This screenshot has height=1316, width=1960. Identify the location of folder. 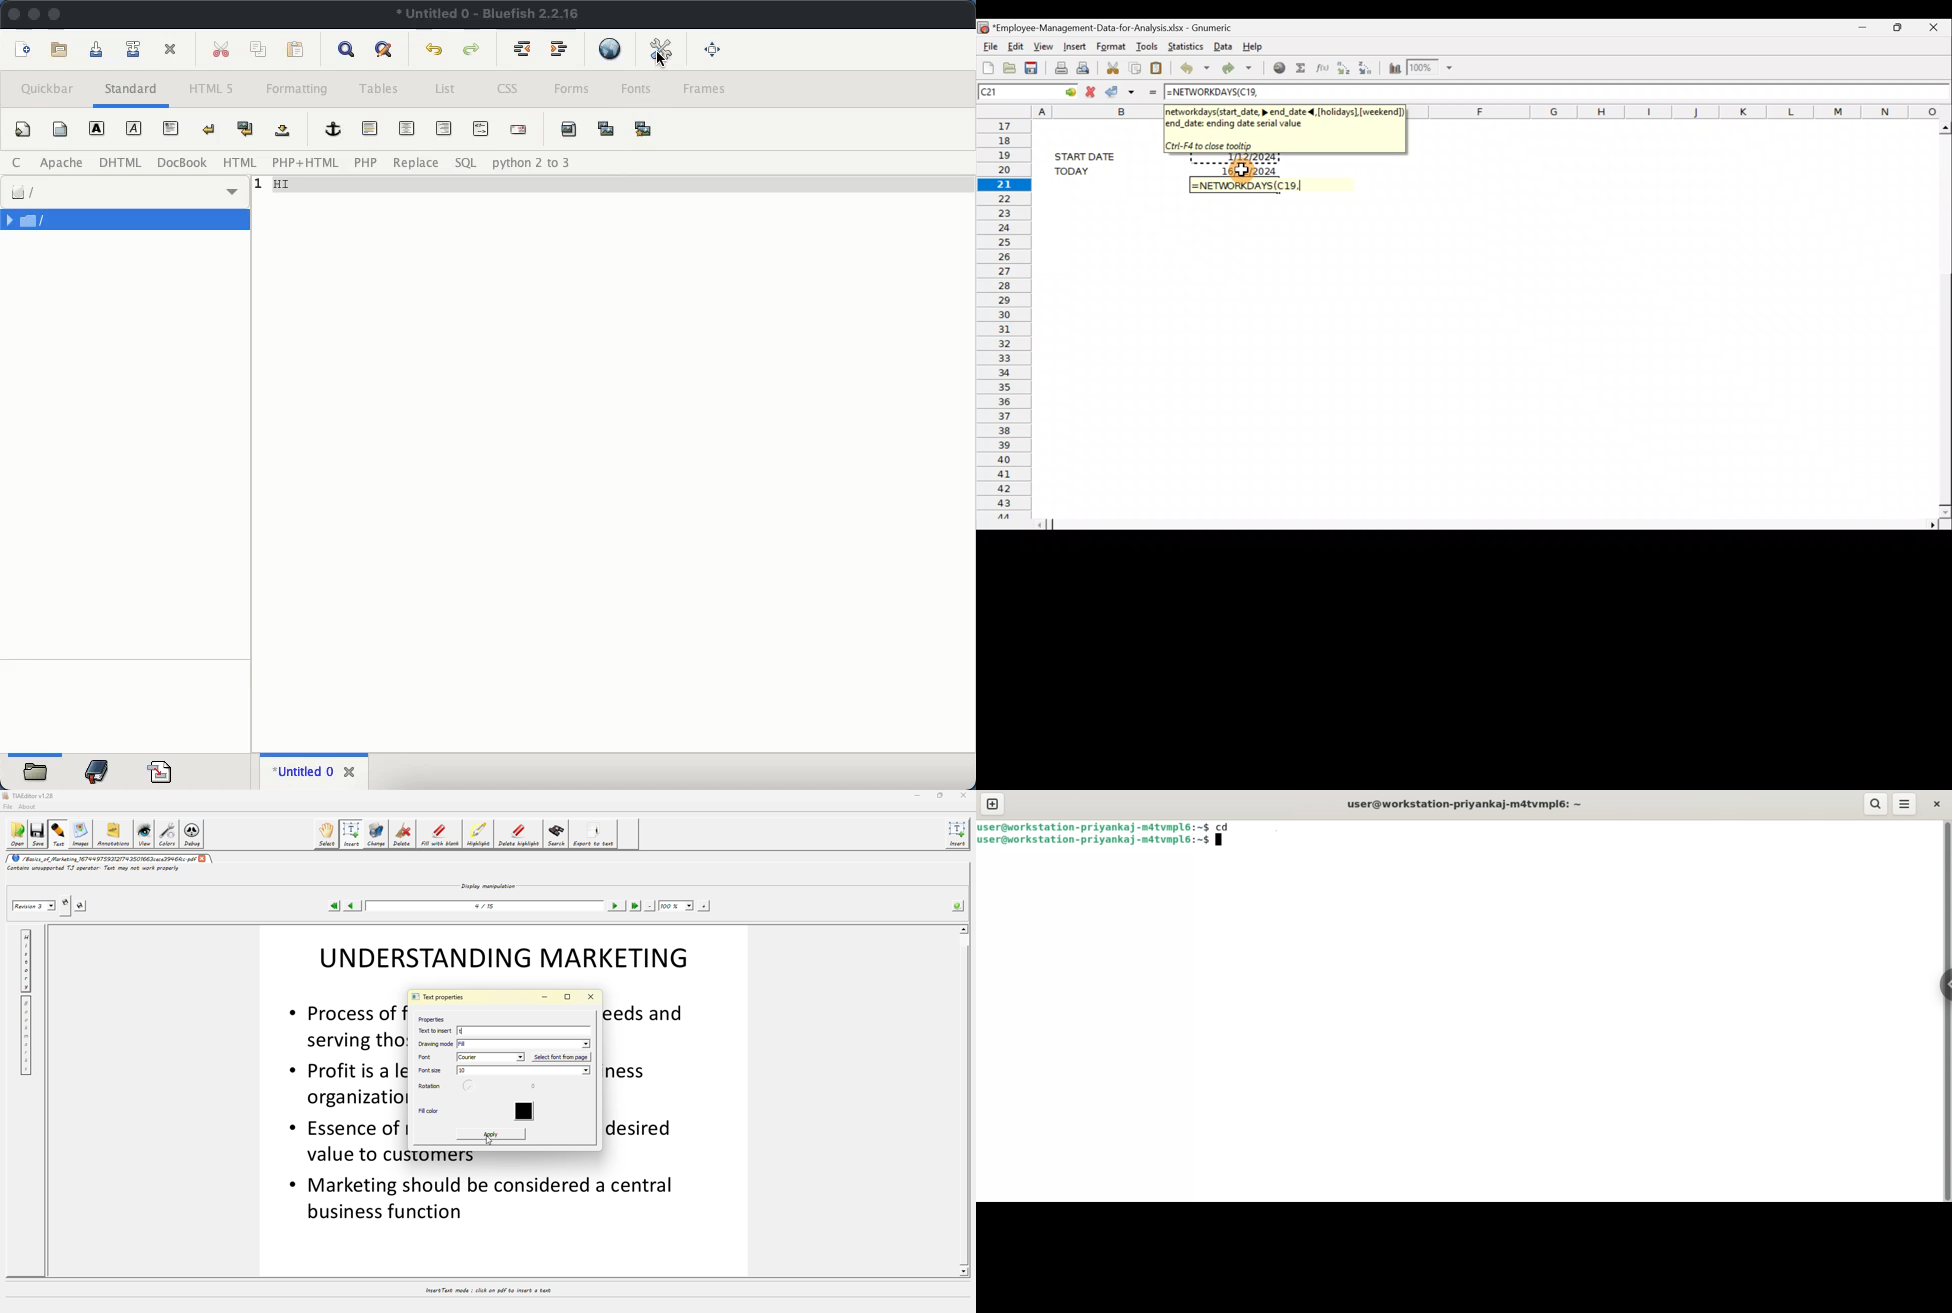
(127, 220).